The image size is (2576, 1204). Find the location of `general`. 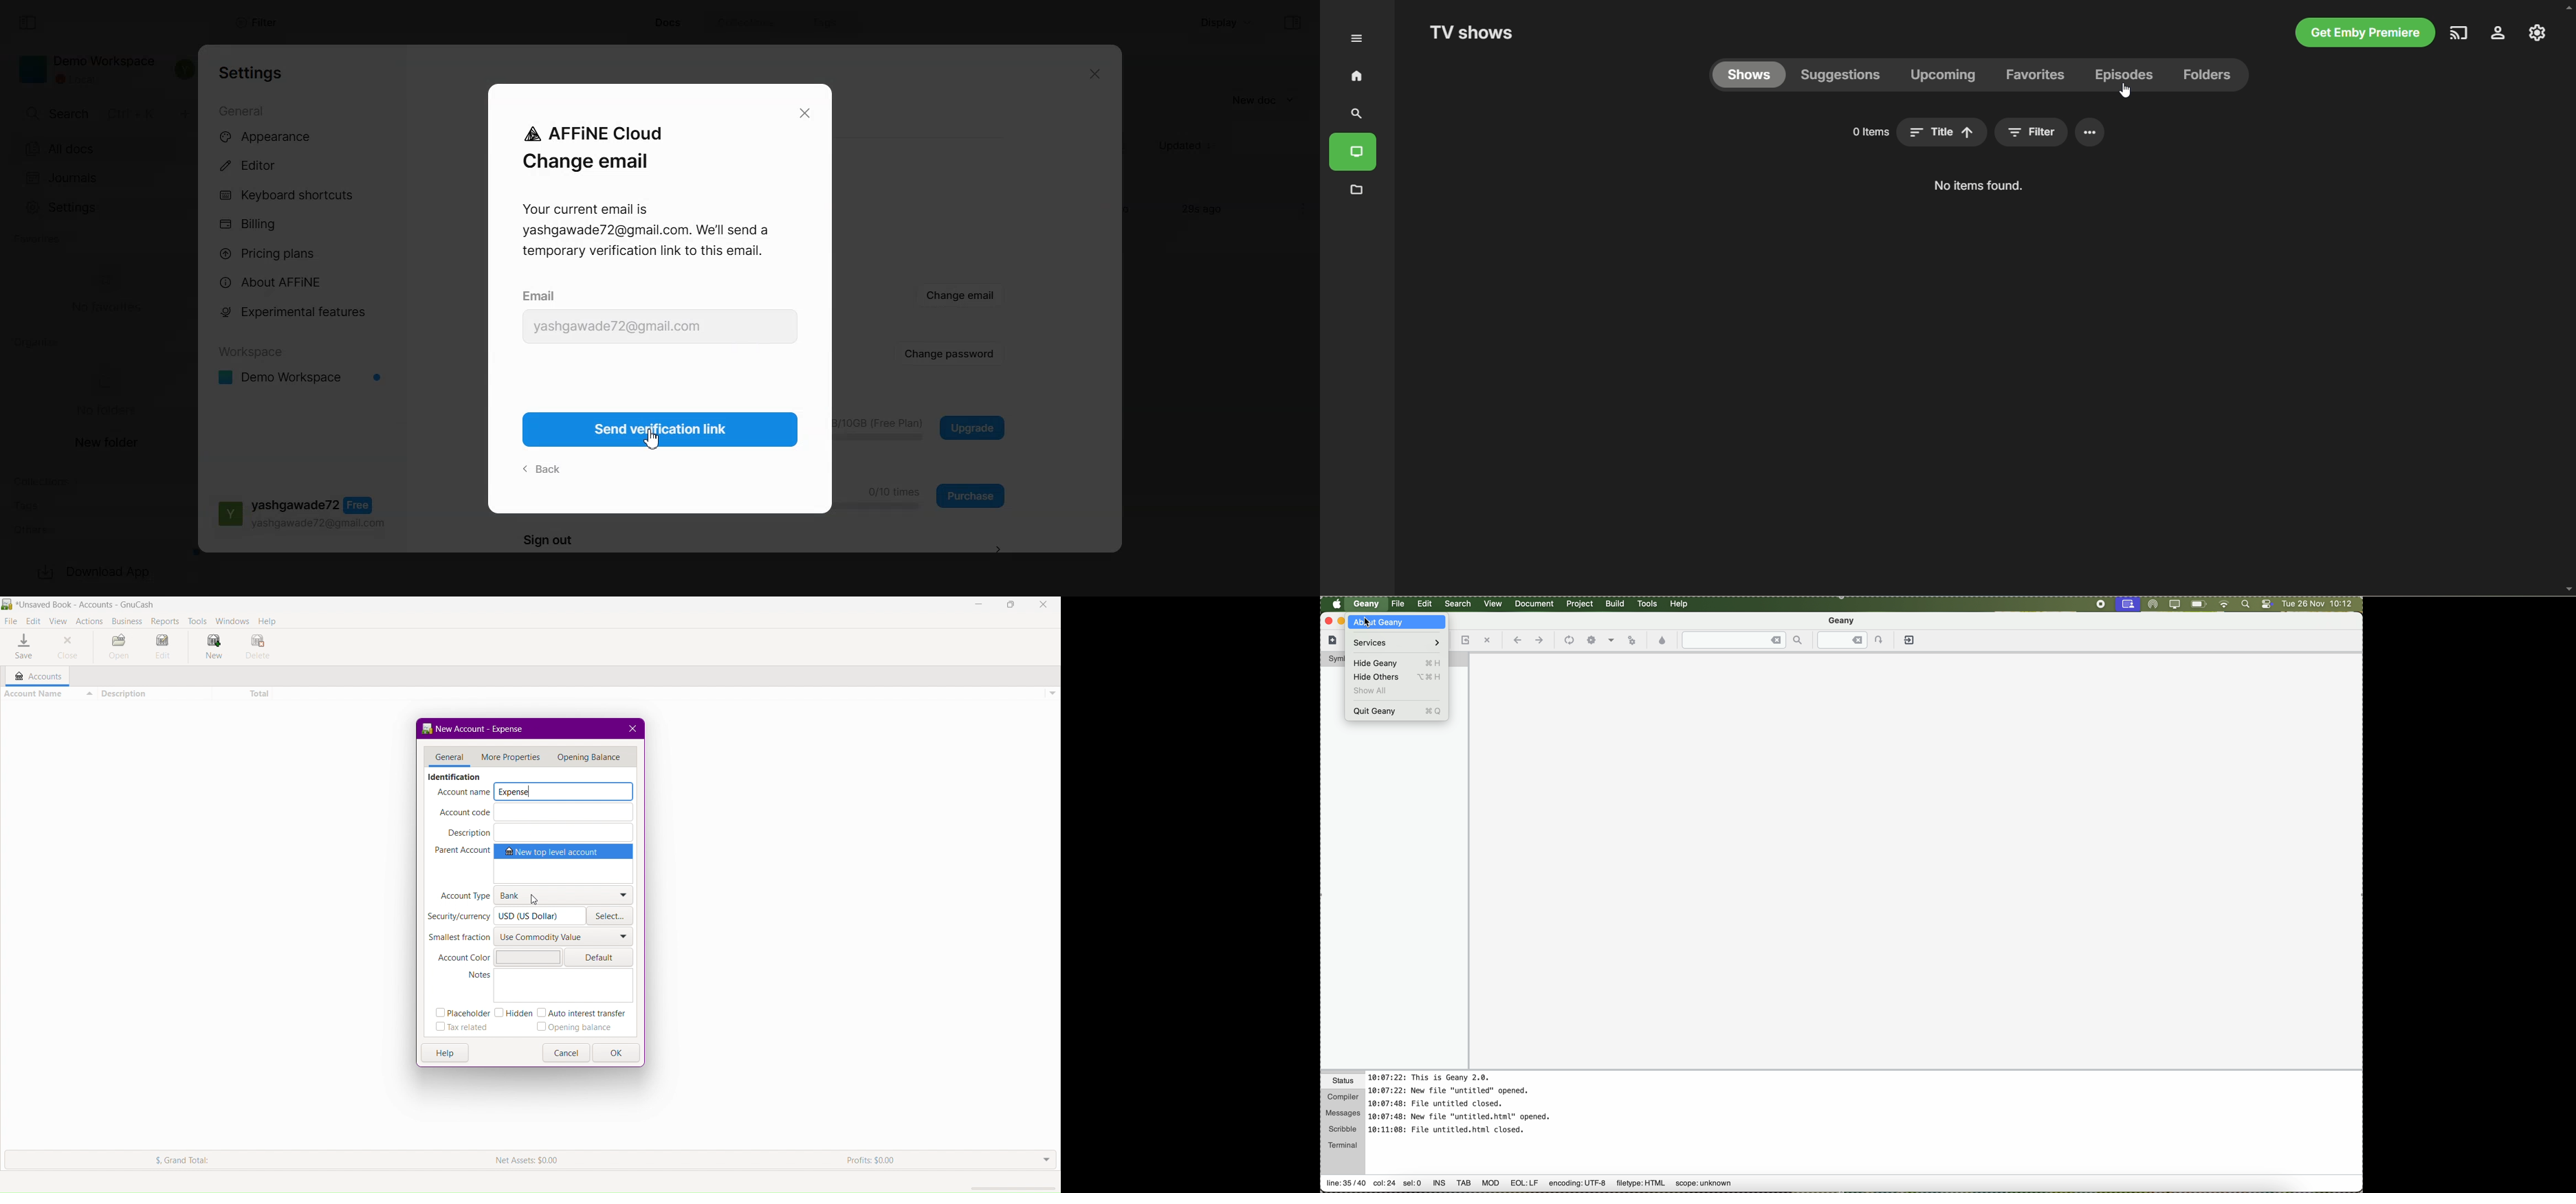

general is located at coordinates (243, 111).